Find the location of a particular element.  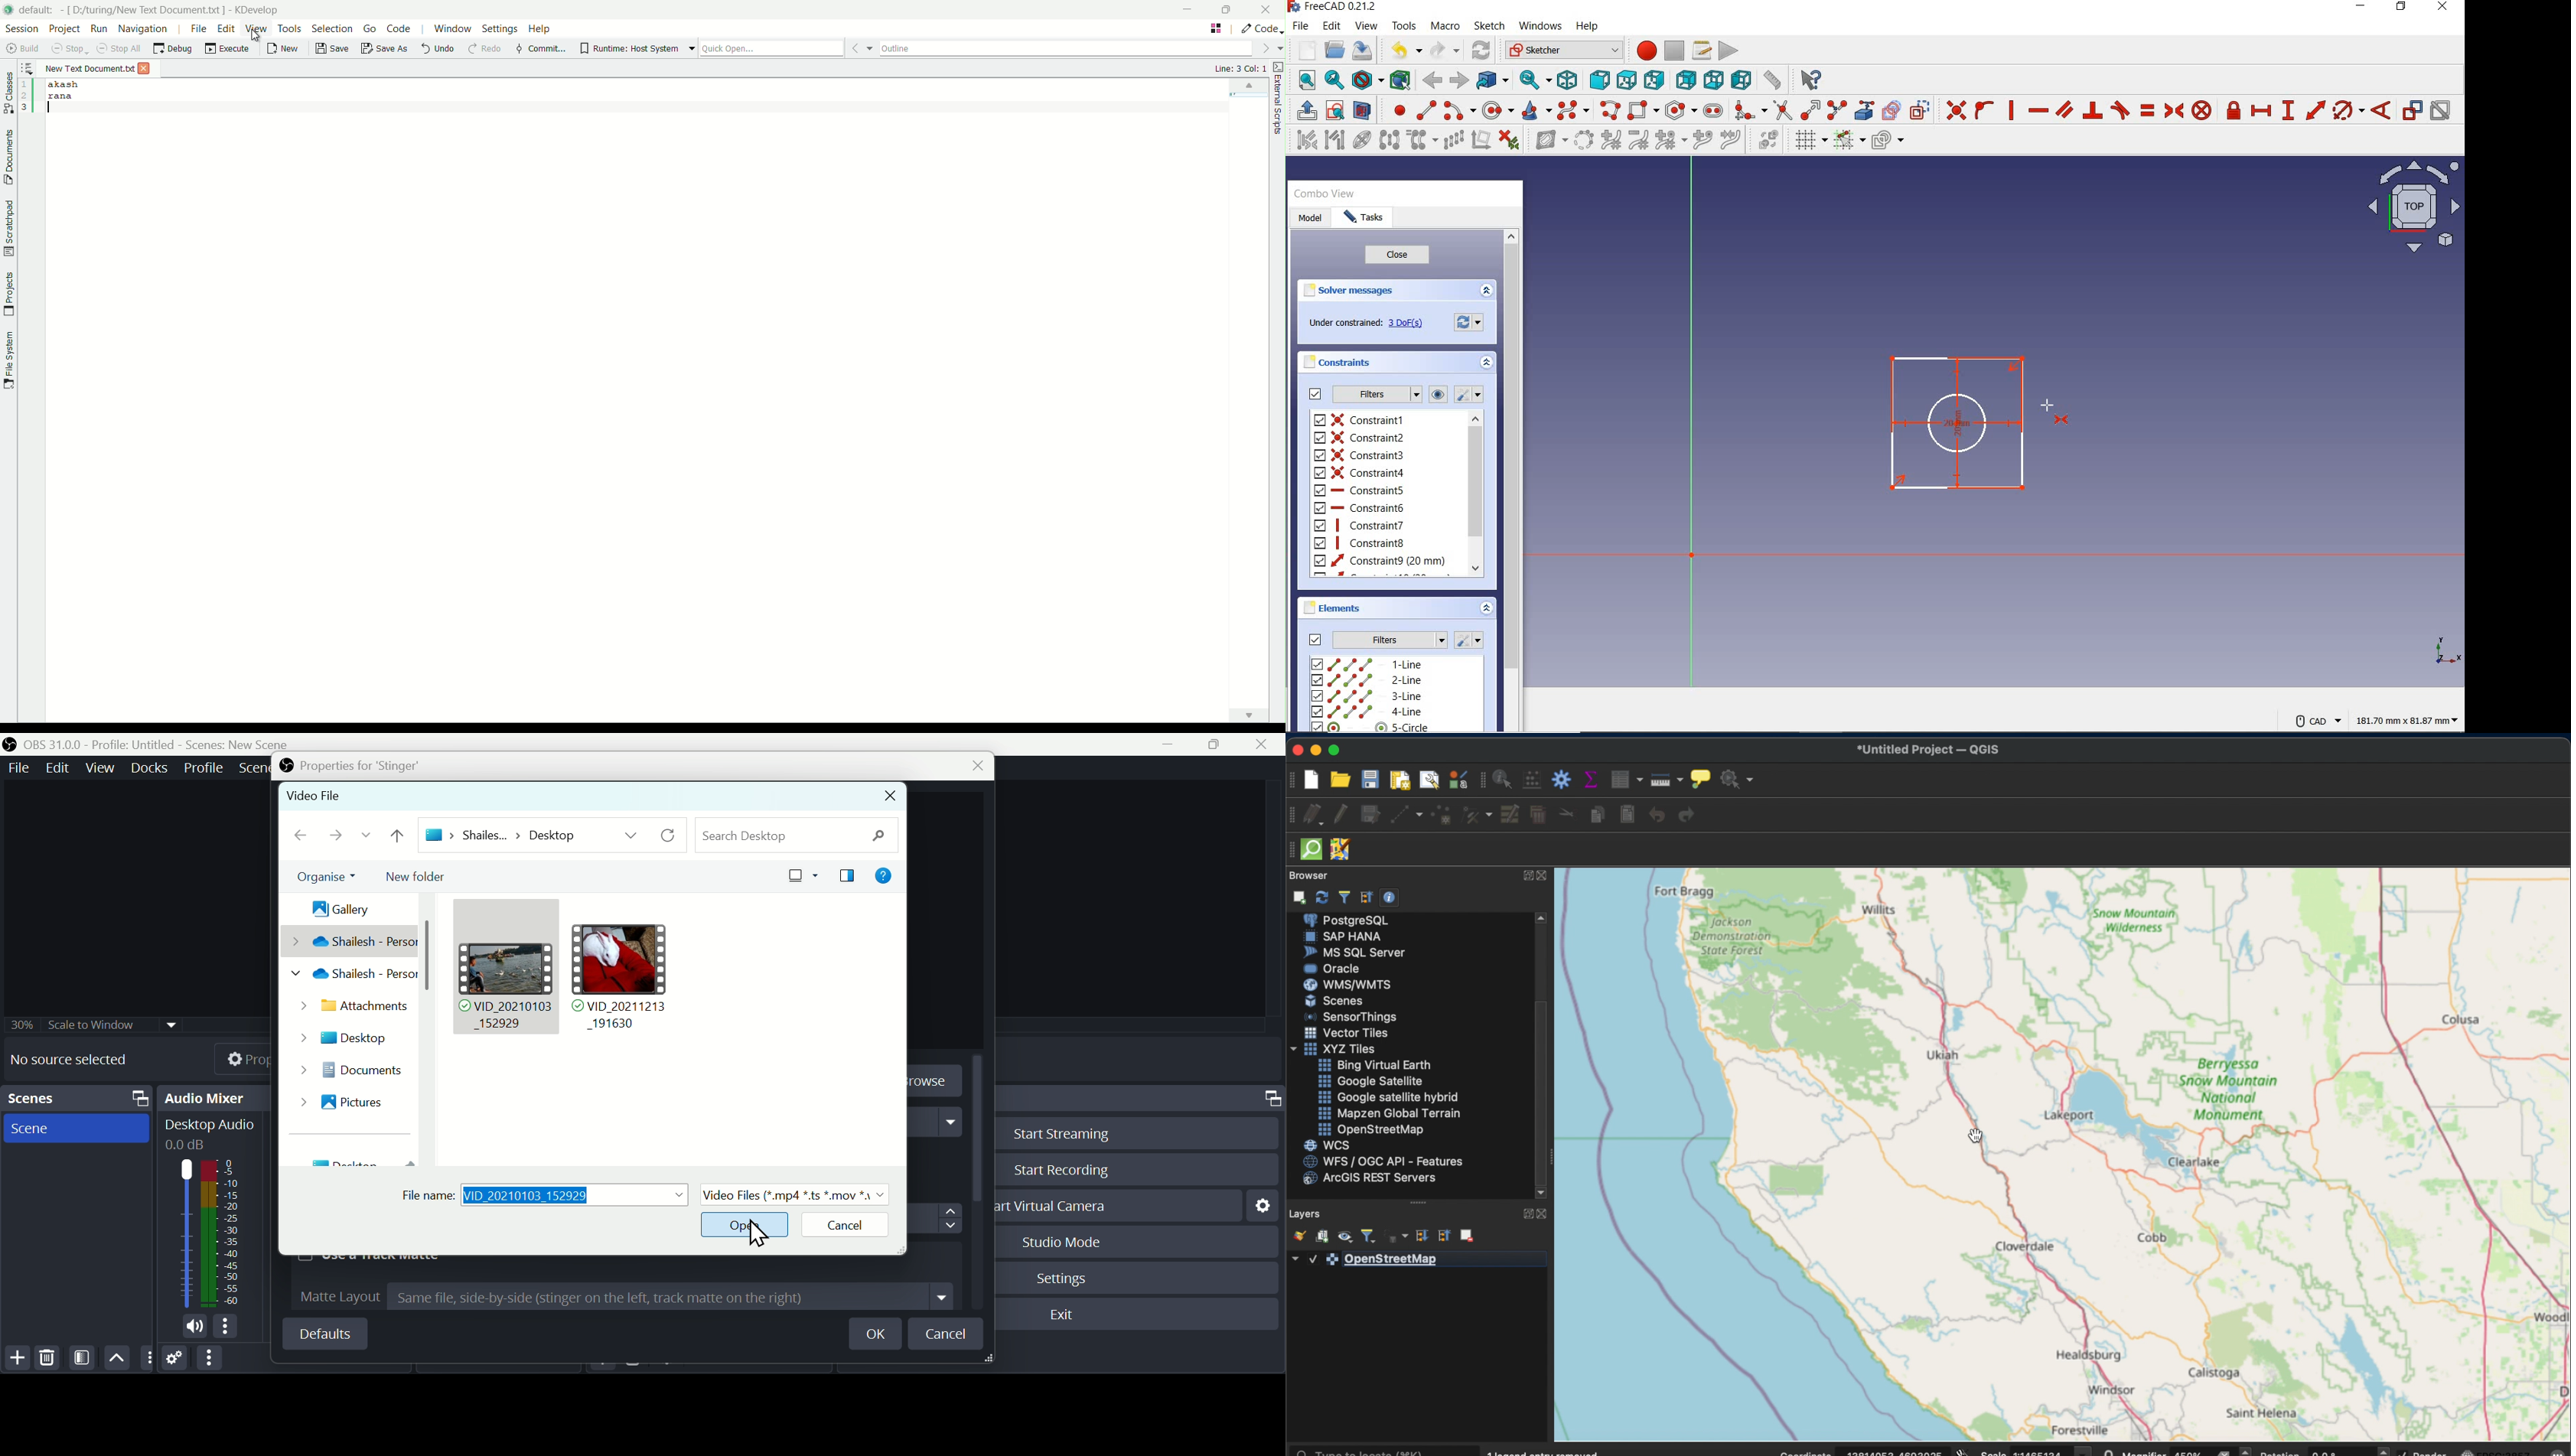

create arc is located at coordinates (1458, 110).